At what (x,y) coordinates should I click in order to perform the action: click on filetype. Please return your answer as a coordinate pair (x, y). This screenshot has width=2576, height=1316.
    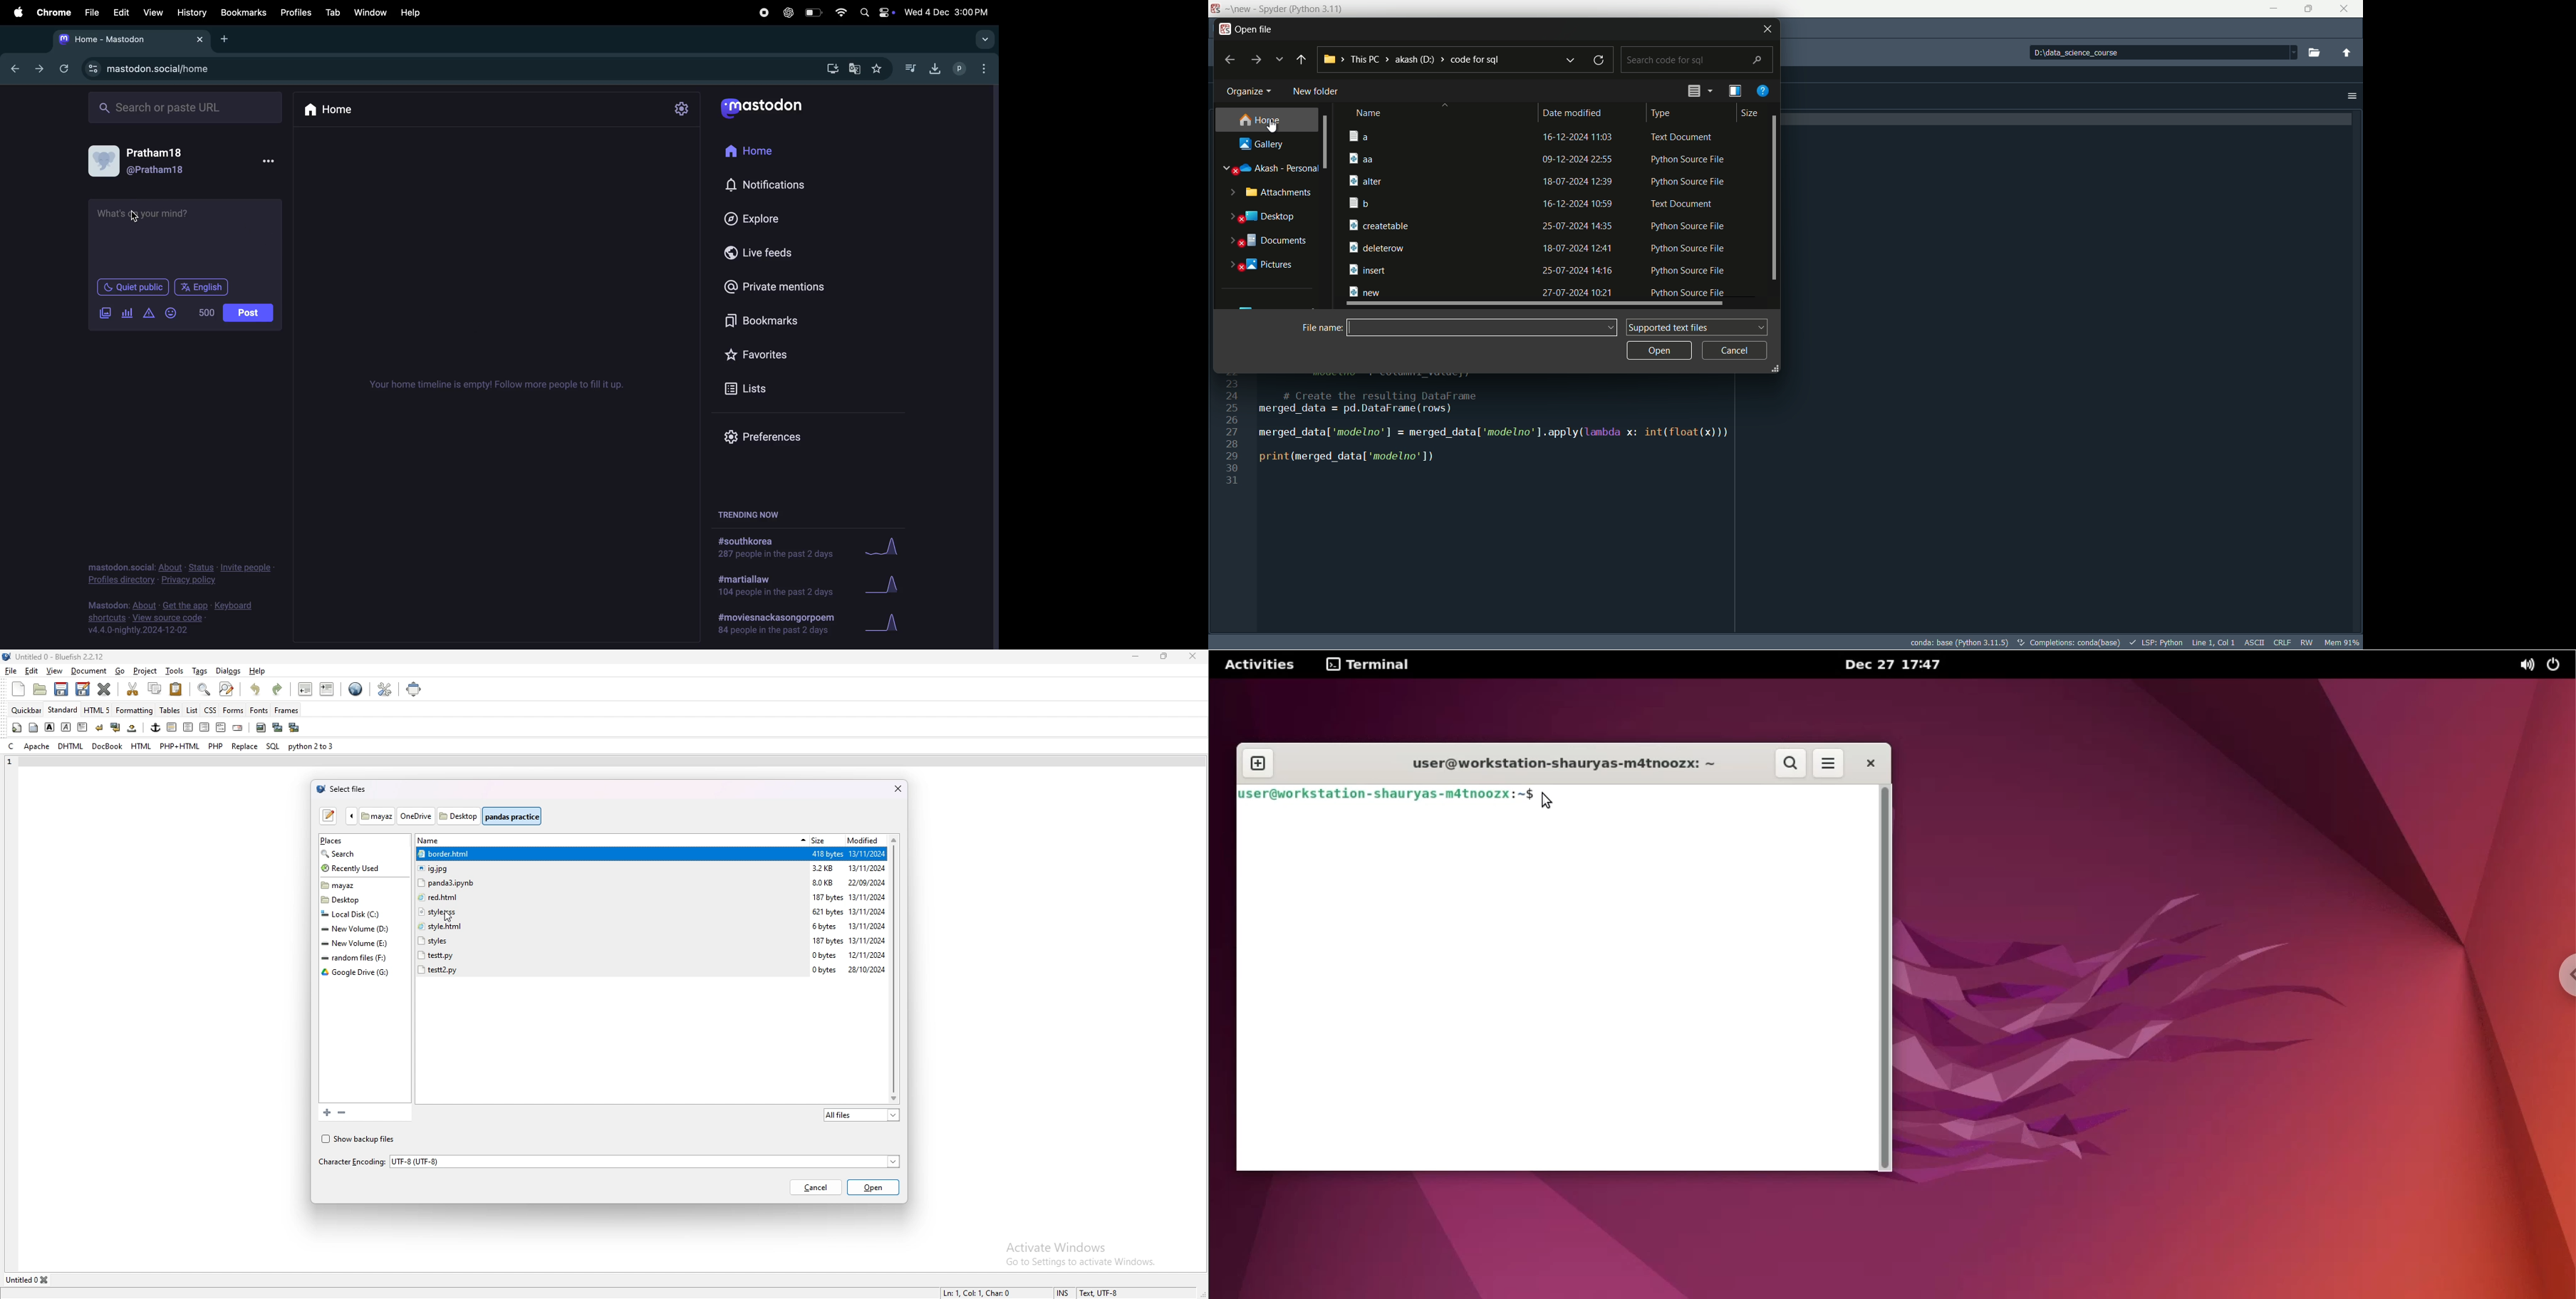
    Looking at the image, I should click on (1689, 181).